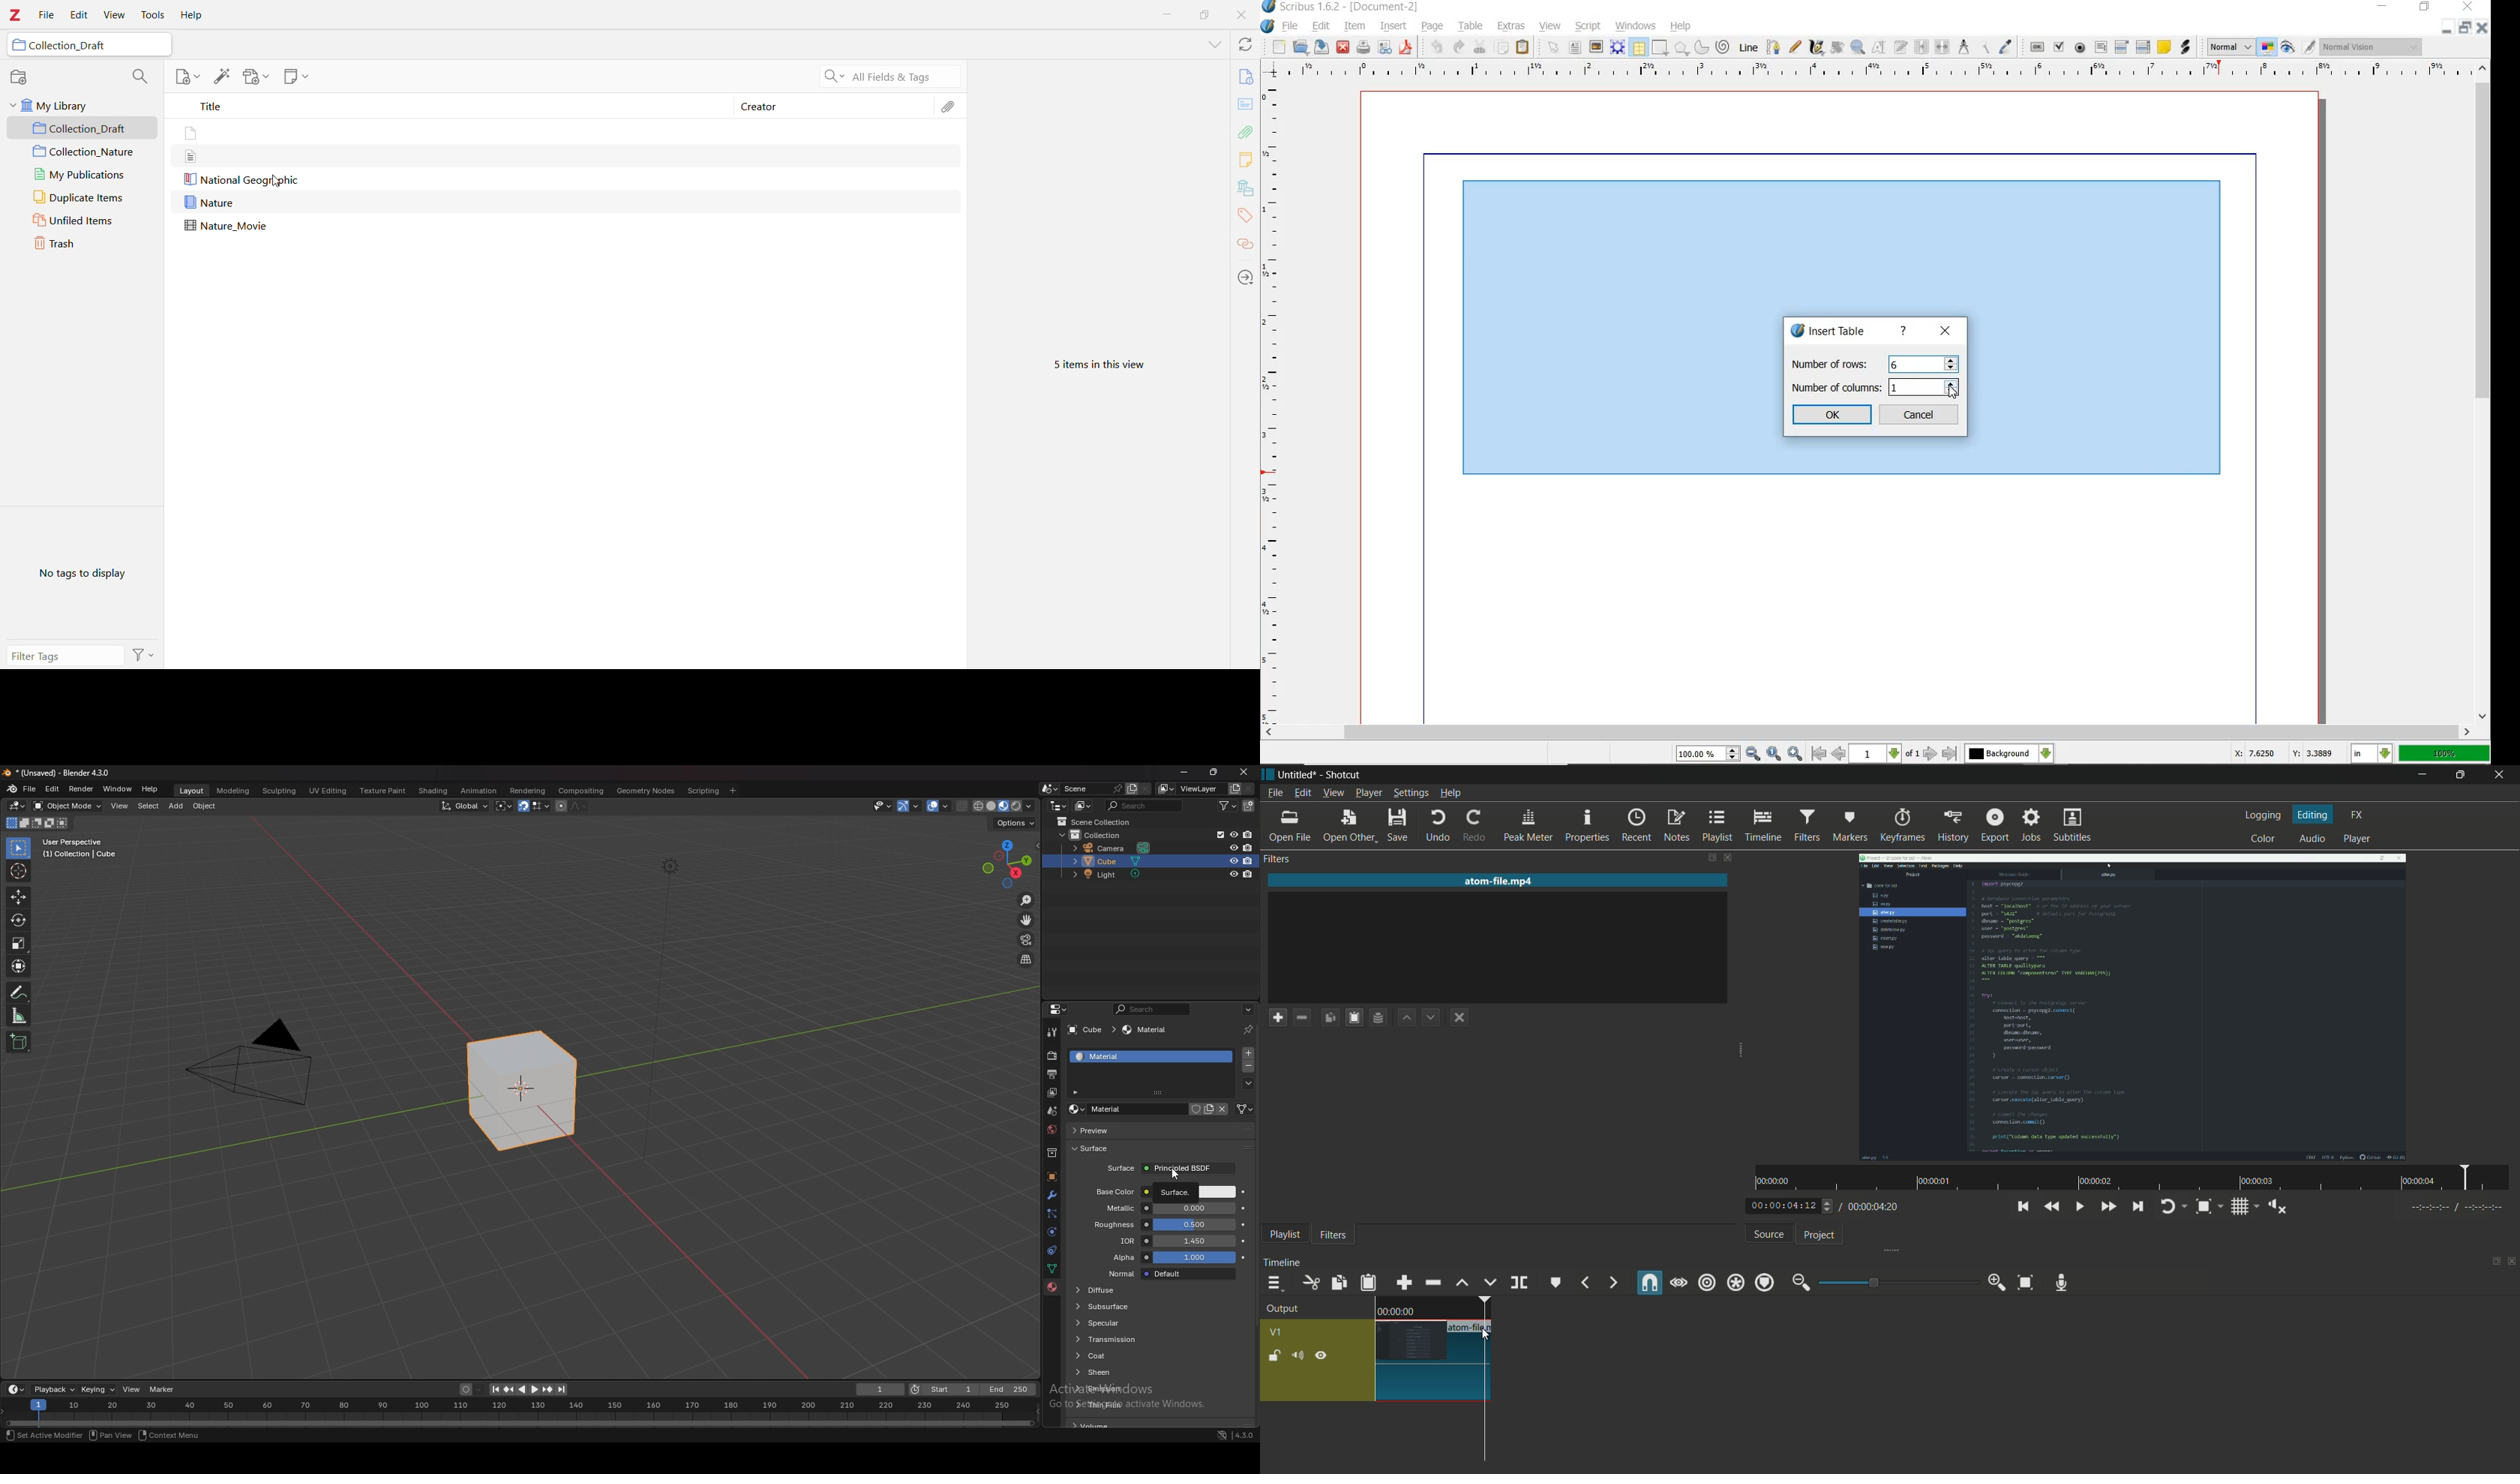 The image size is (2520, 1484). Describe the element at coordinates (1437, 48) in the screenshot. I see `undo` at that location.